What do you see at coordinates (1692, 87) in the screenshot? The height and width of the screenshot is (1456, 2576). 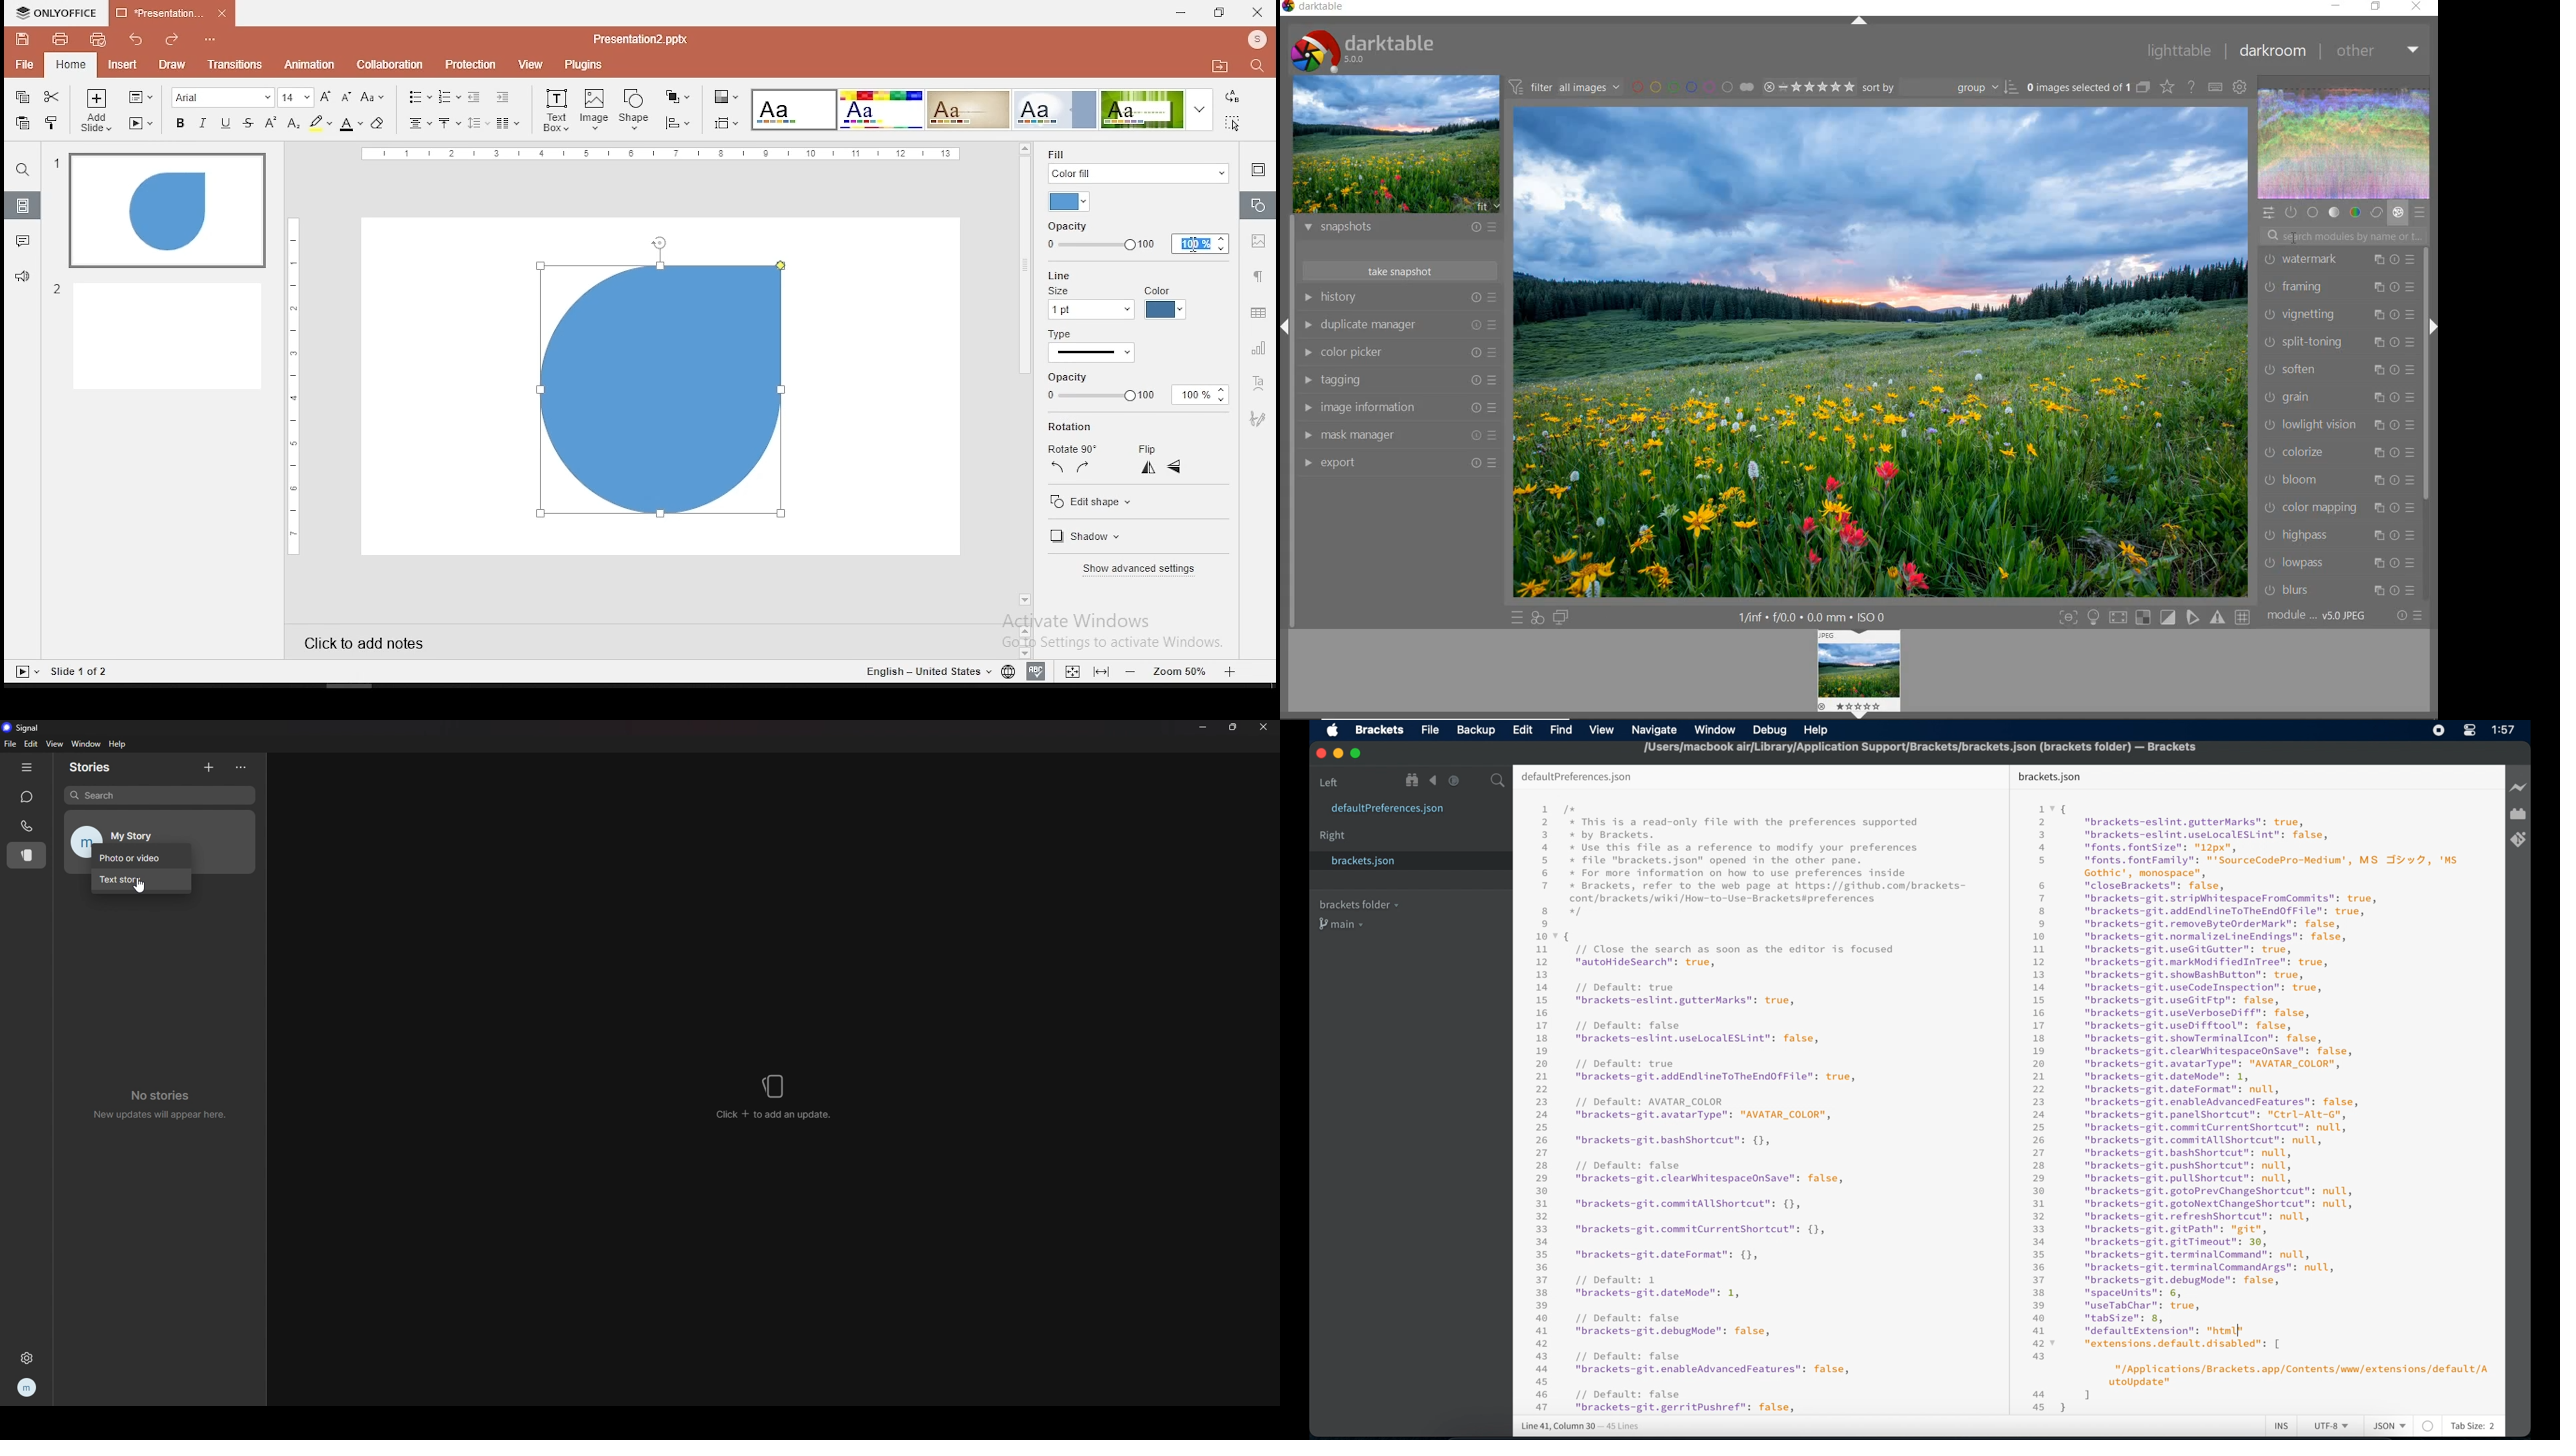 I see `filter by image color` at bounding box center [1692, 87].